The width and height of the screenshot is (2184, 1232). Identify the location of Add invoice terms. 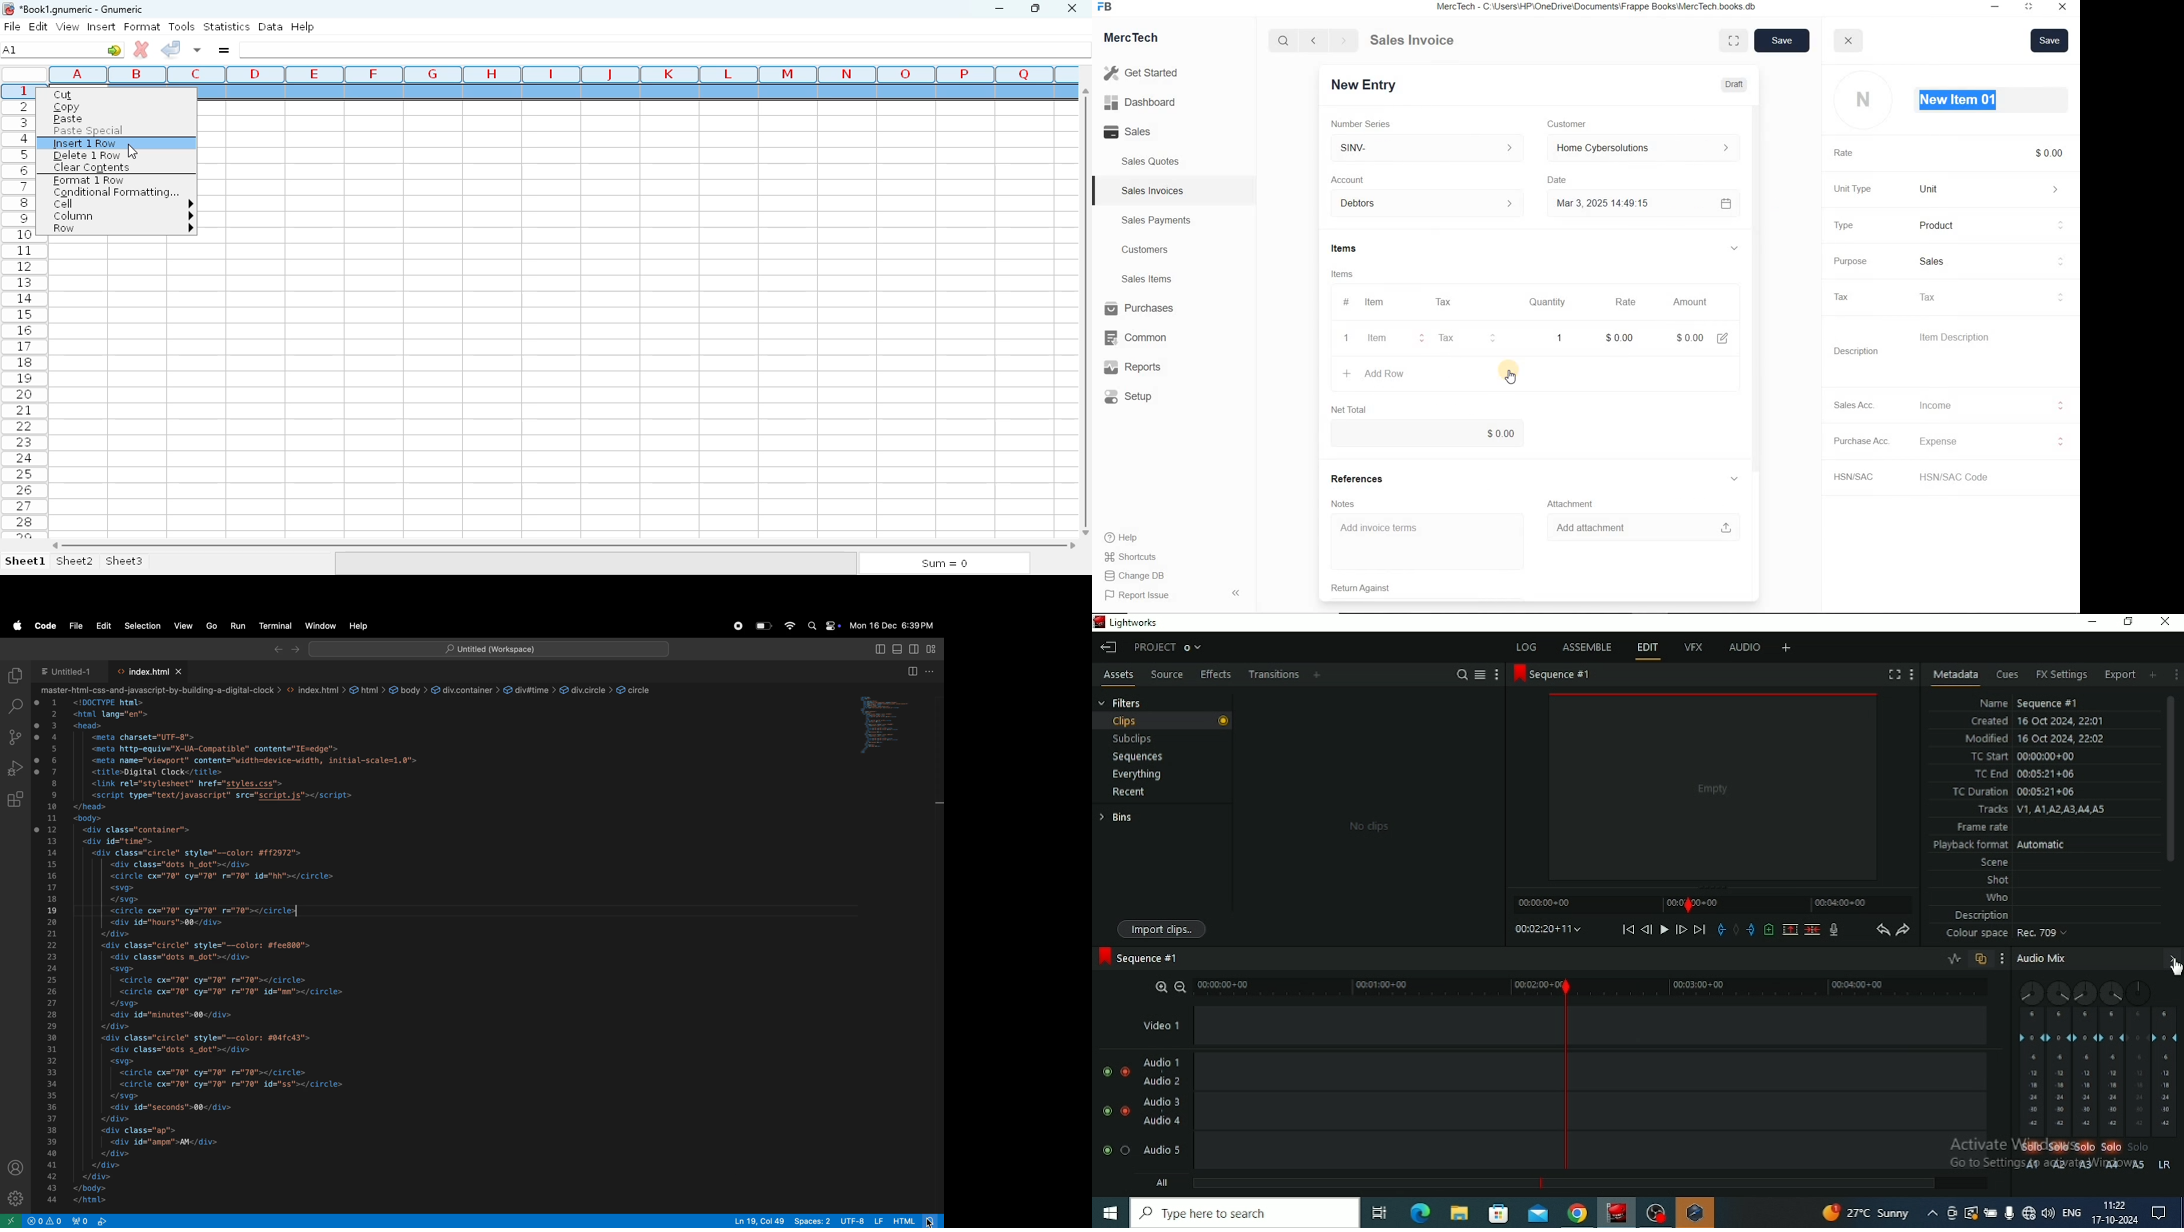
(1427, 542).